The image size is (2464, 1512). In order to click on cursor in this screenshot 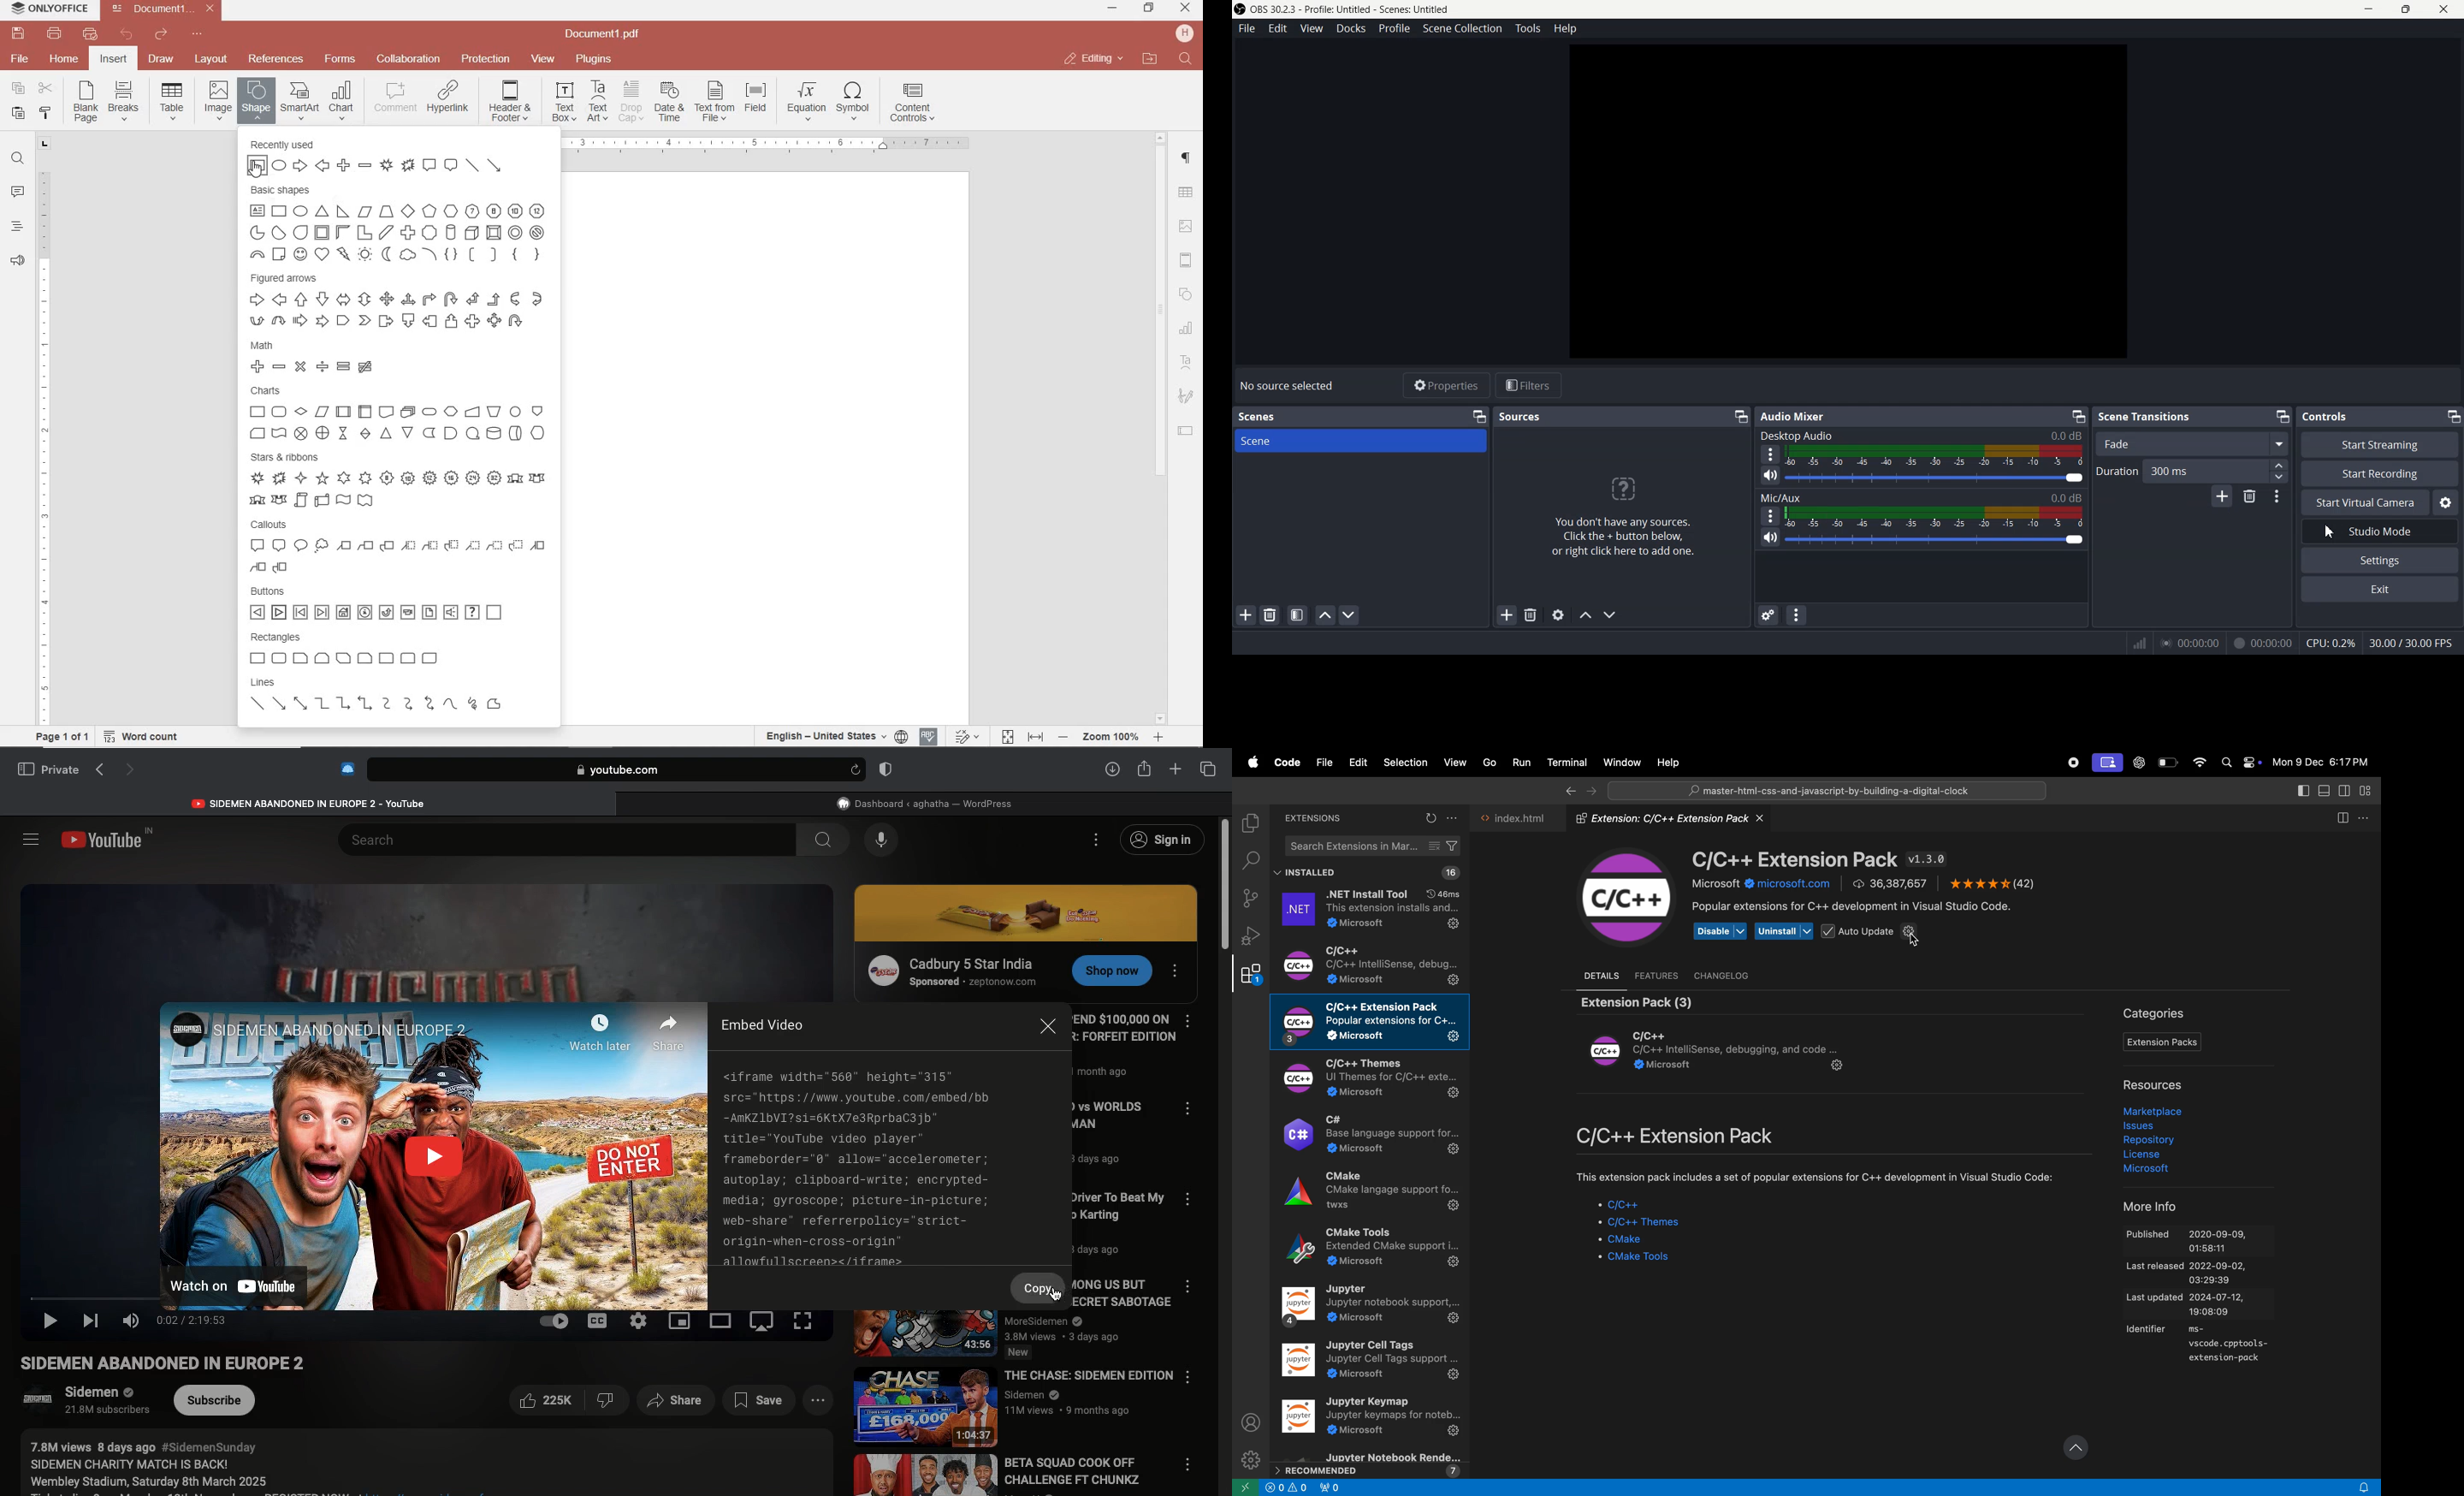, I will do `click(1056, 1297)`.